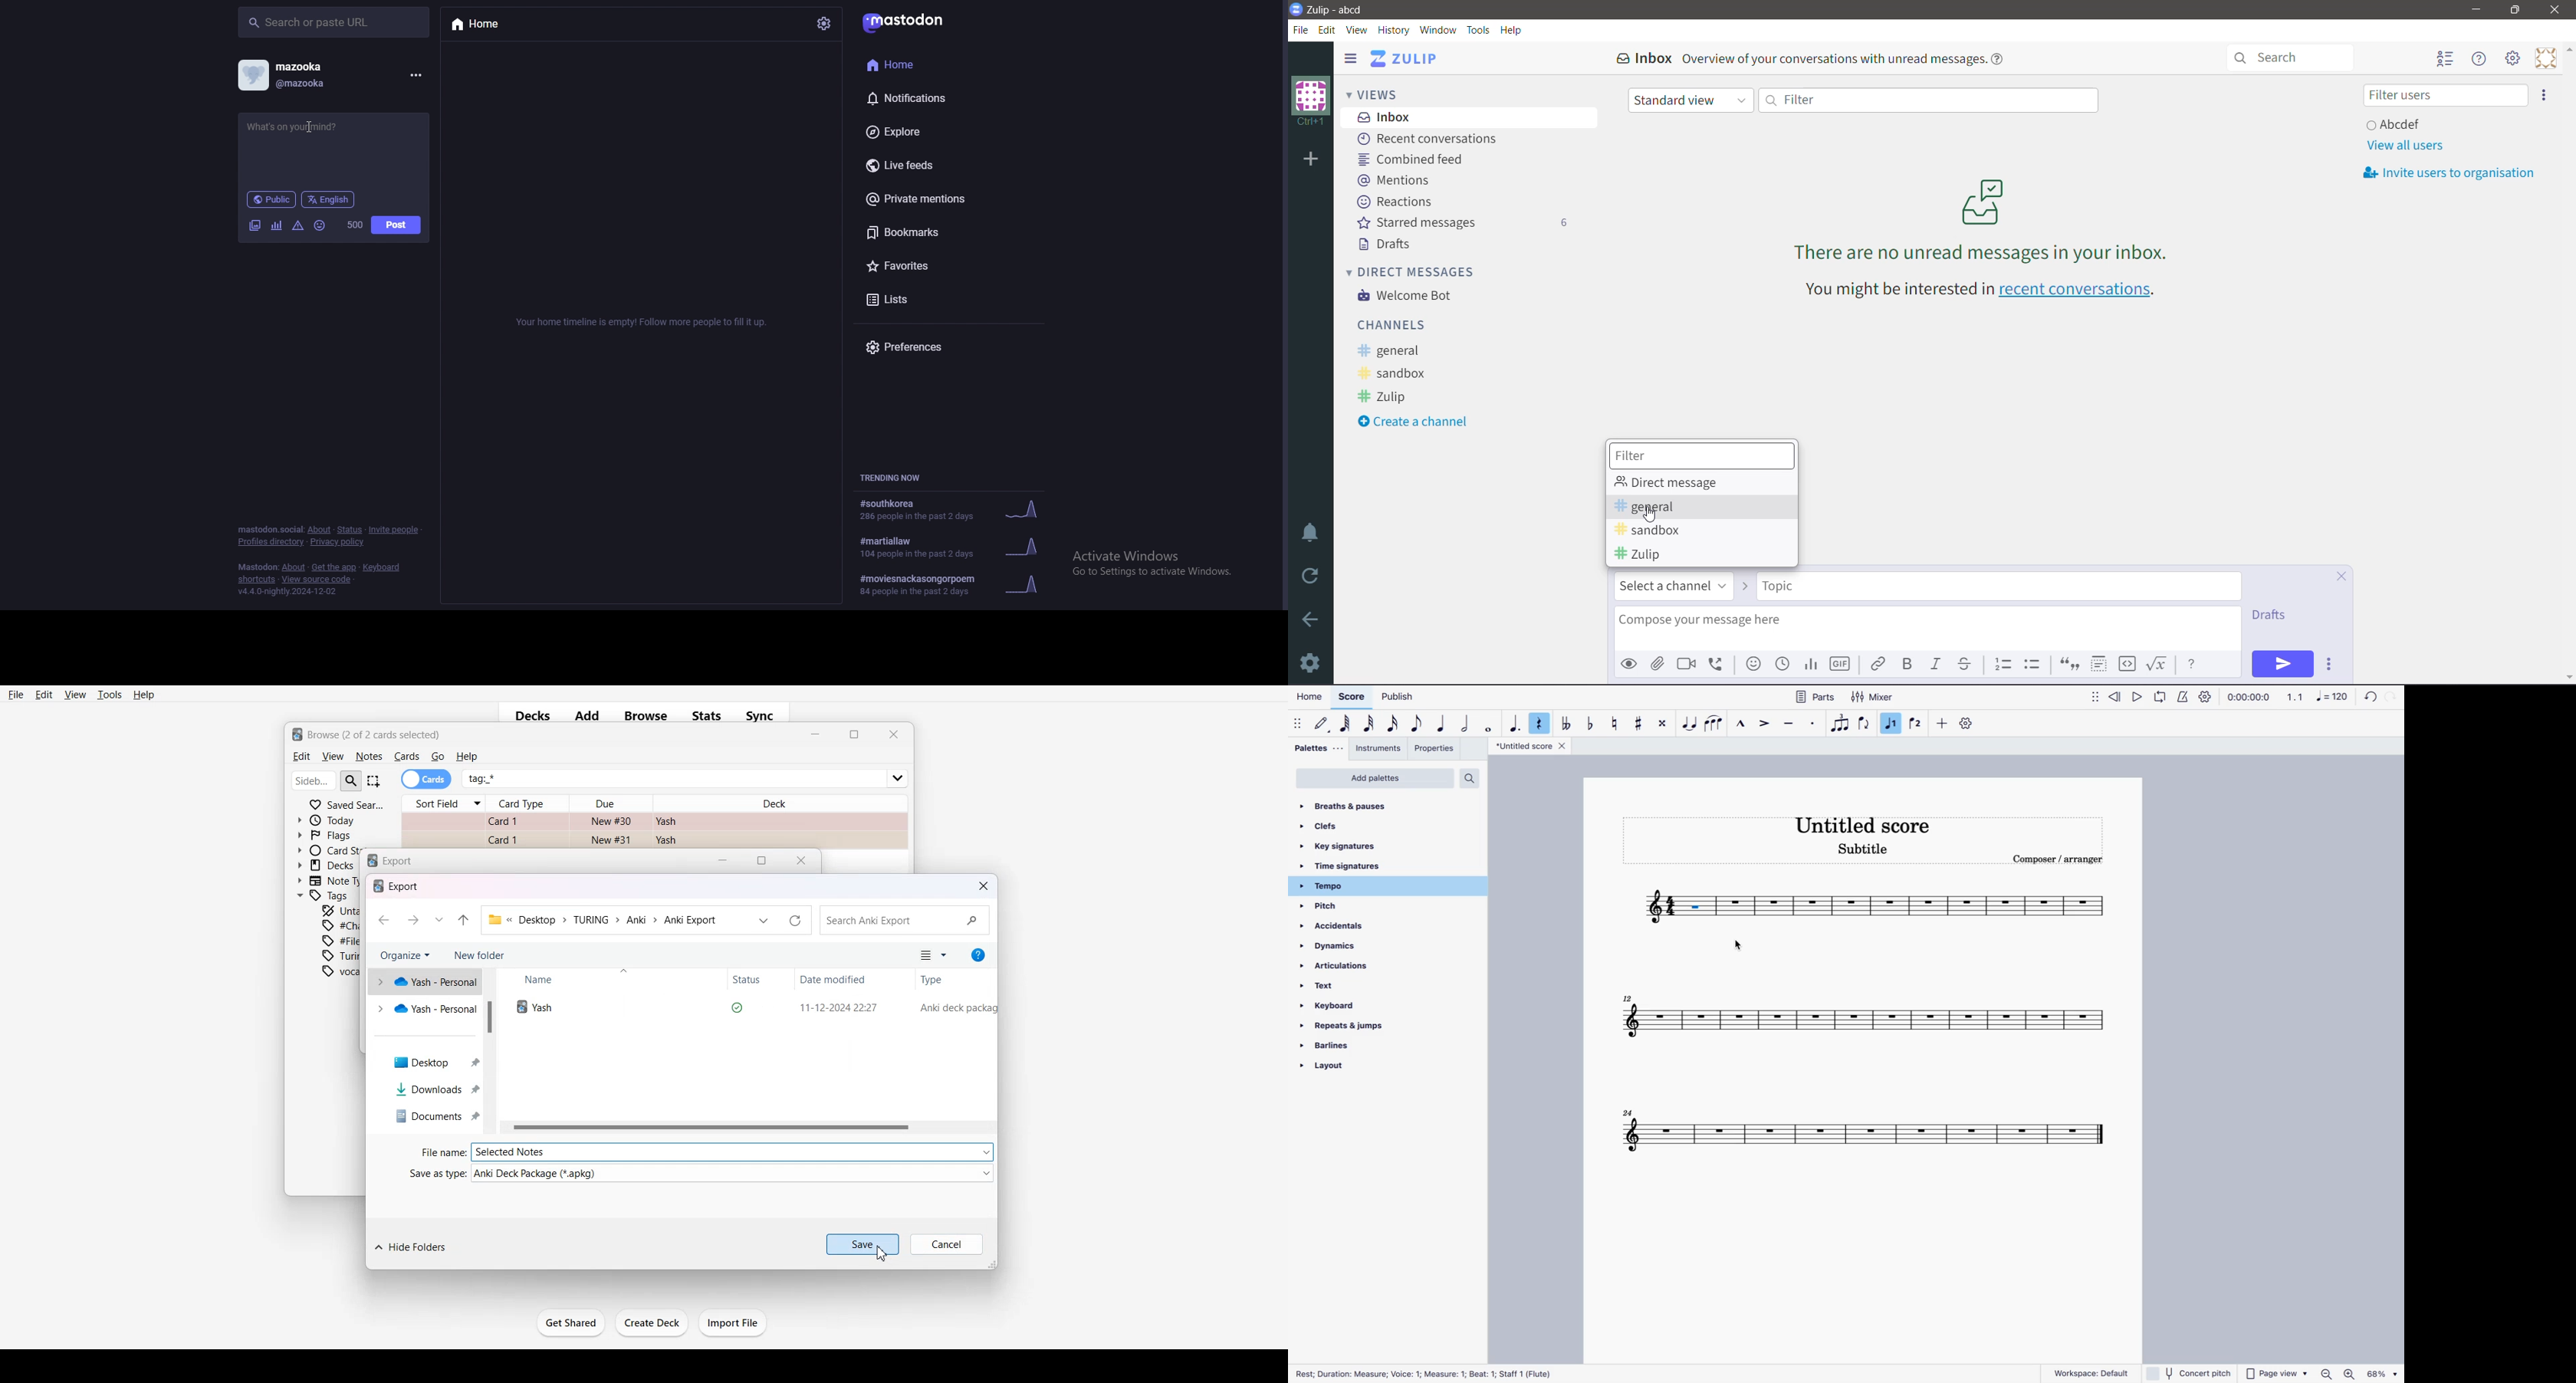 This screenshot has height=1400, width=2576. What do you see at coordinates (319, 580) in the screenshot?
I see `view source code` at bounding box center [319, 580].